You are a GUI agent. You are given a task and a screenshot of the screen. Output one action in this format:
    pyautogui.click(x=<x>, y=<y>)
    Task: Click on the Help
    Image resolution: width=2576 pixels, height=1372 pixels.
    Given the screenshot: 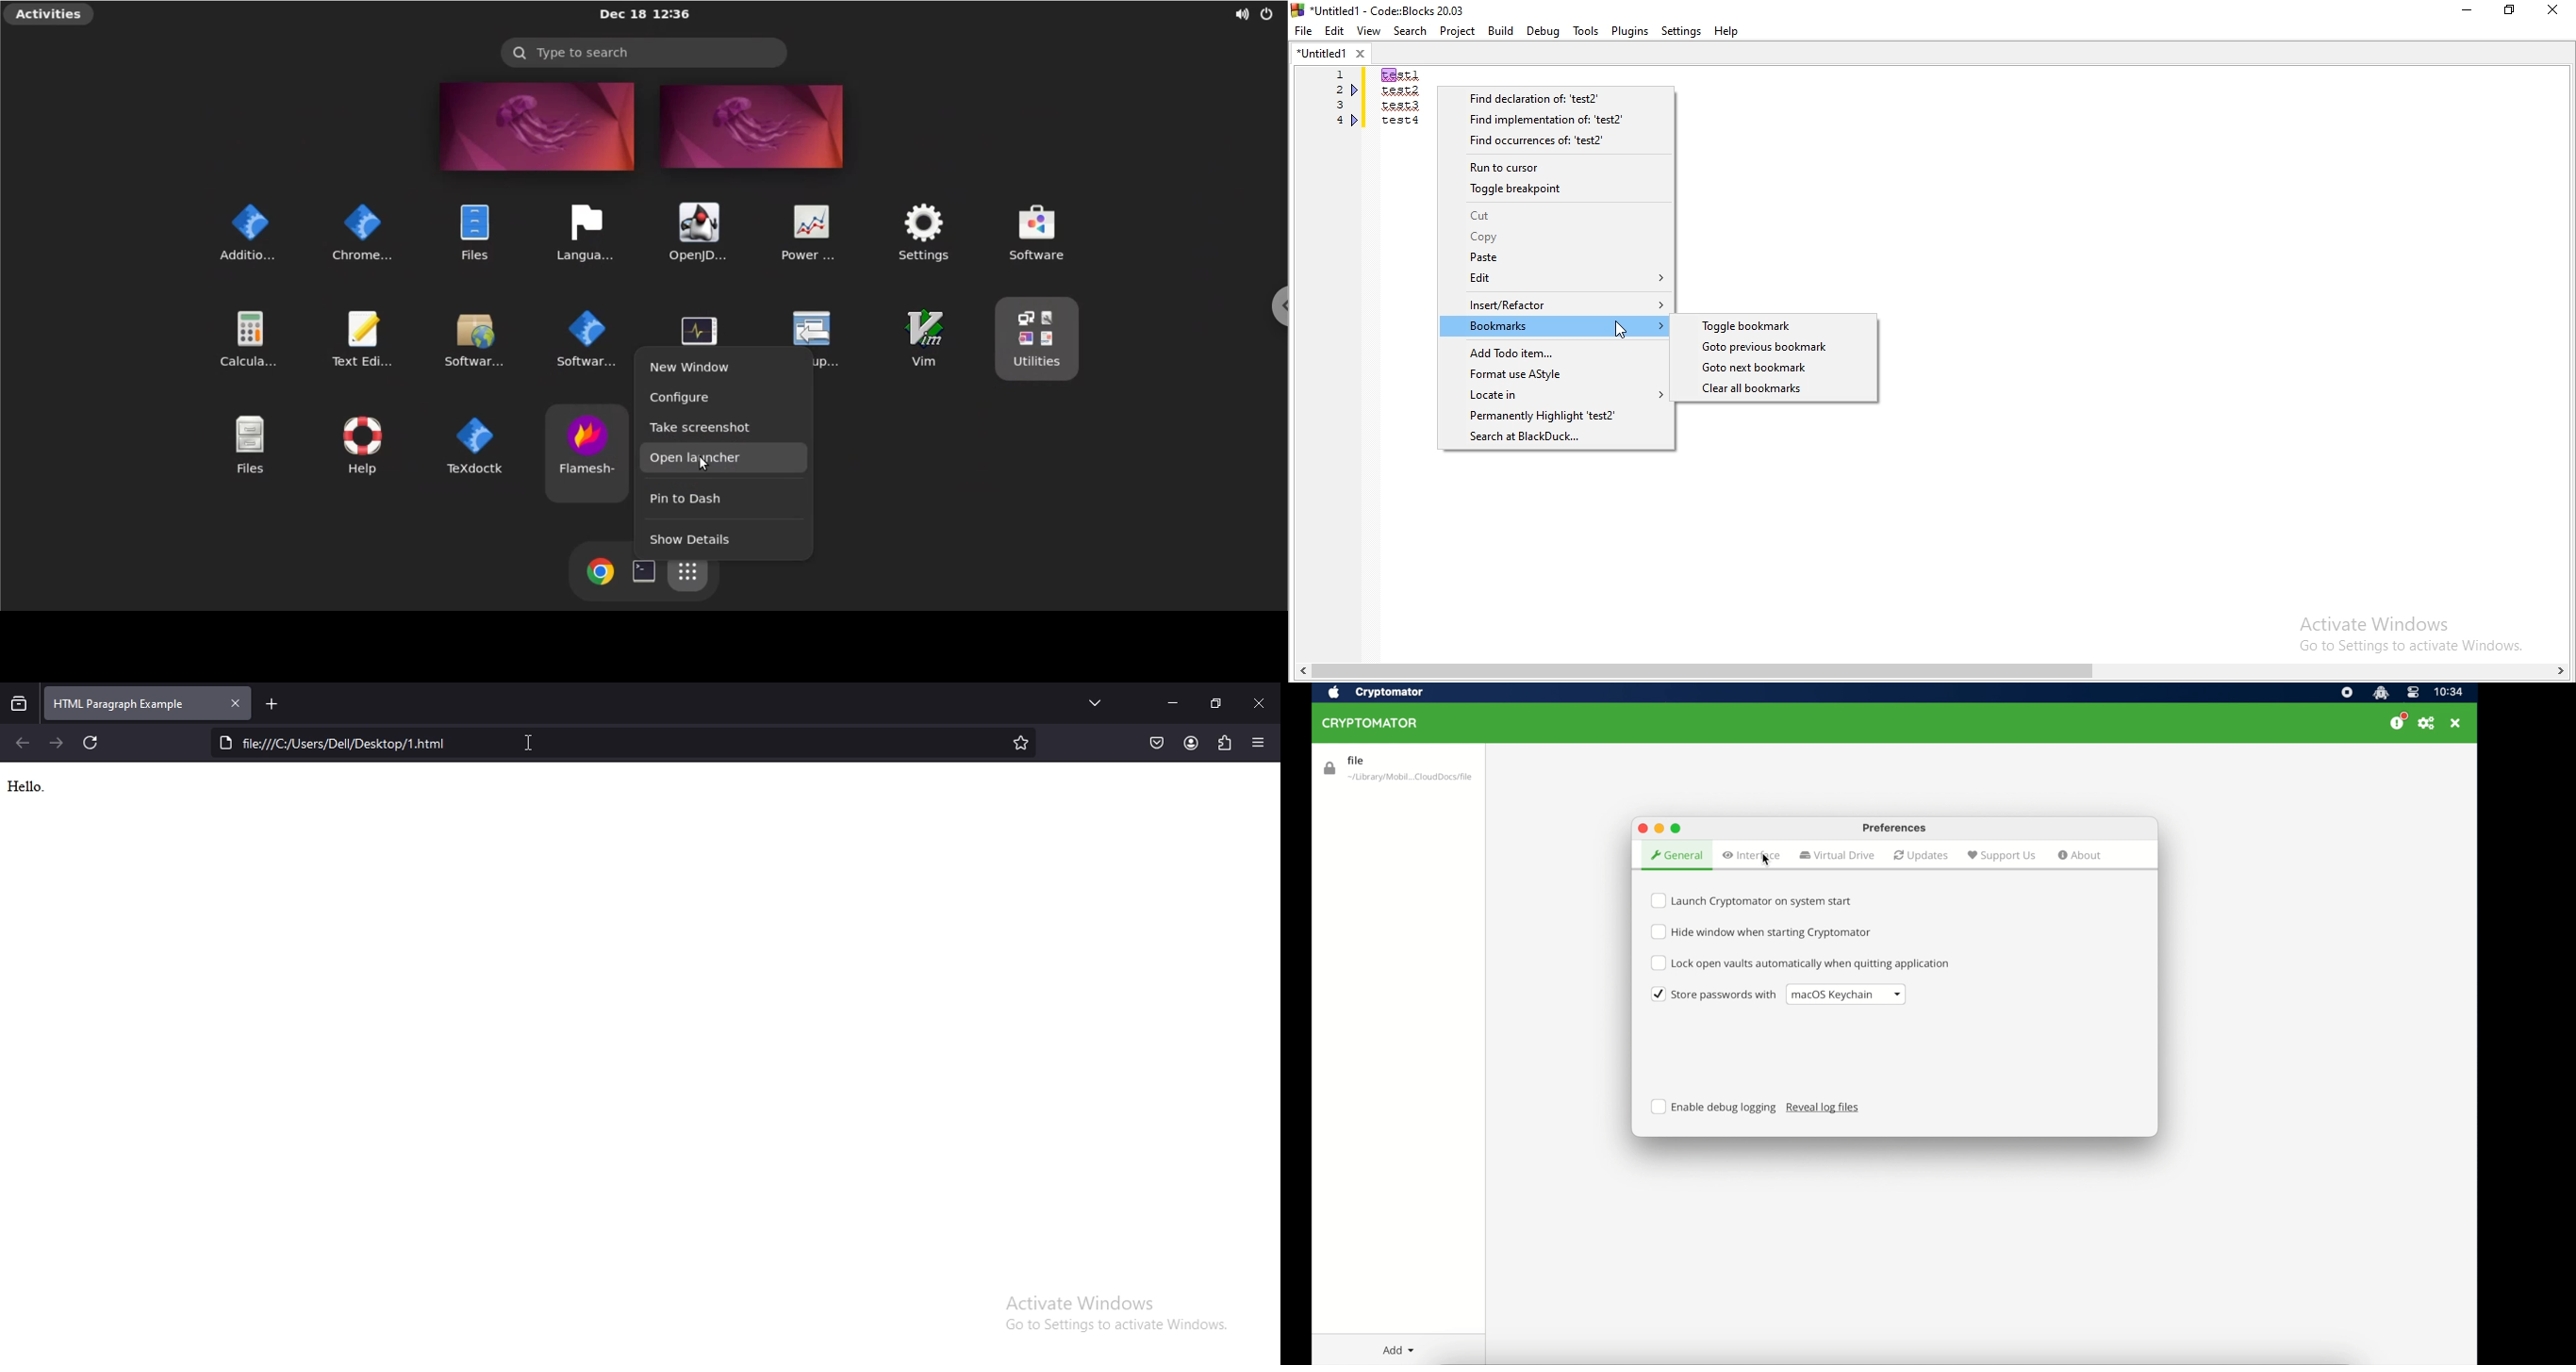 What is the action you would take?
    pyautogui.click(x=1730, y=33)
    